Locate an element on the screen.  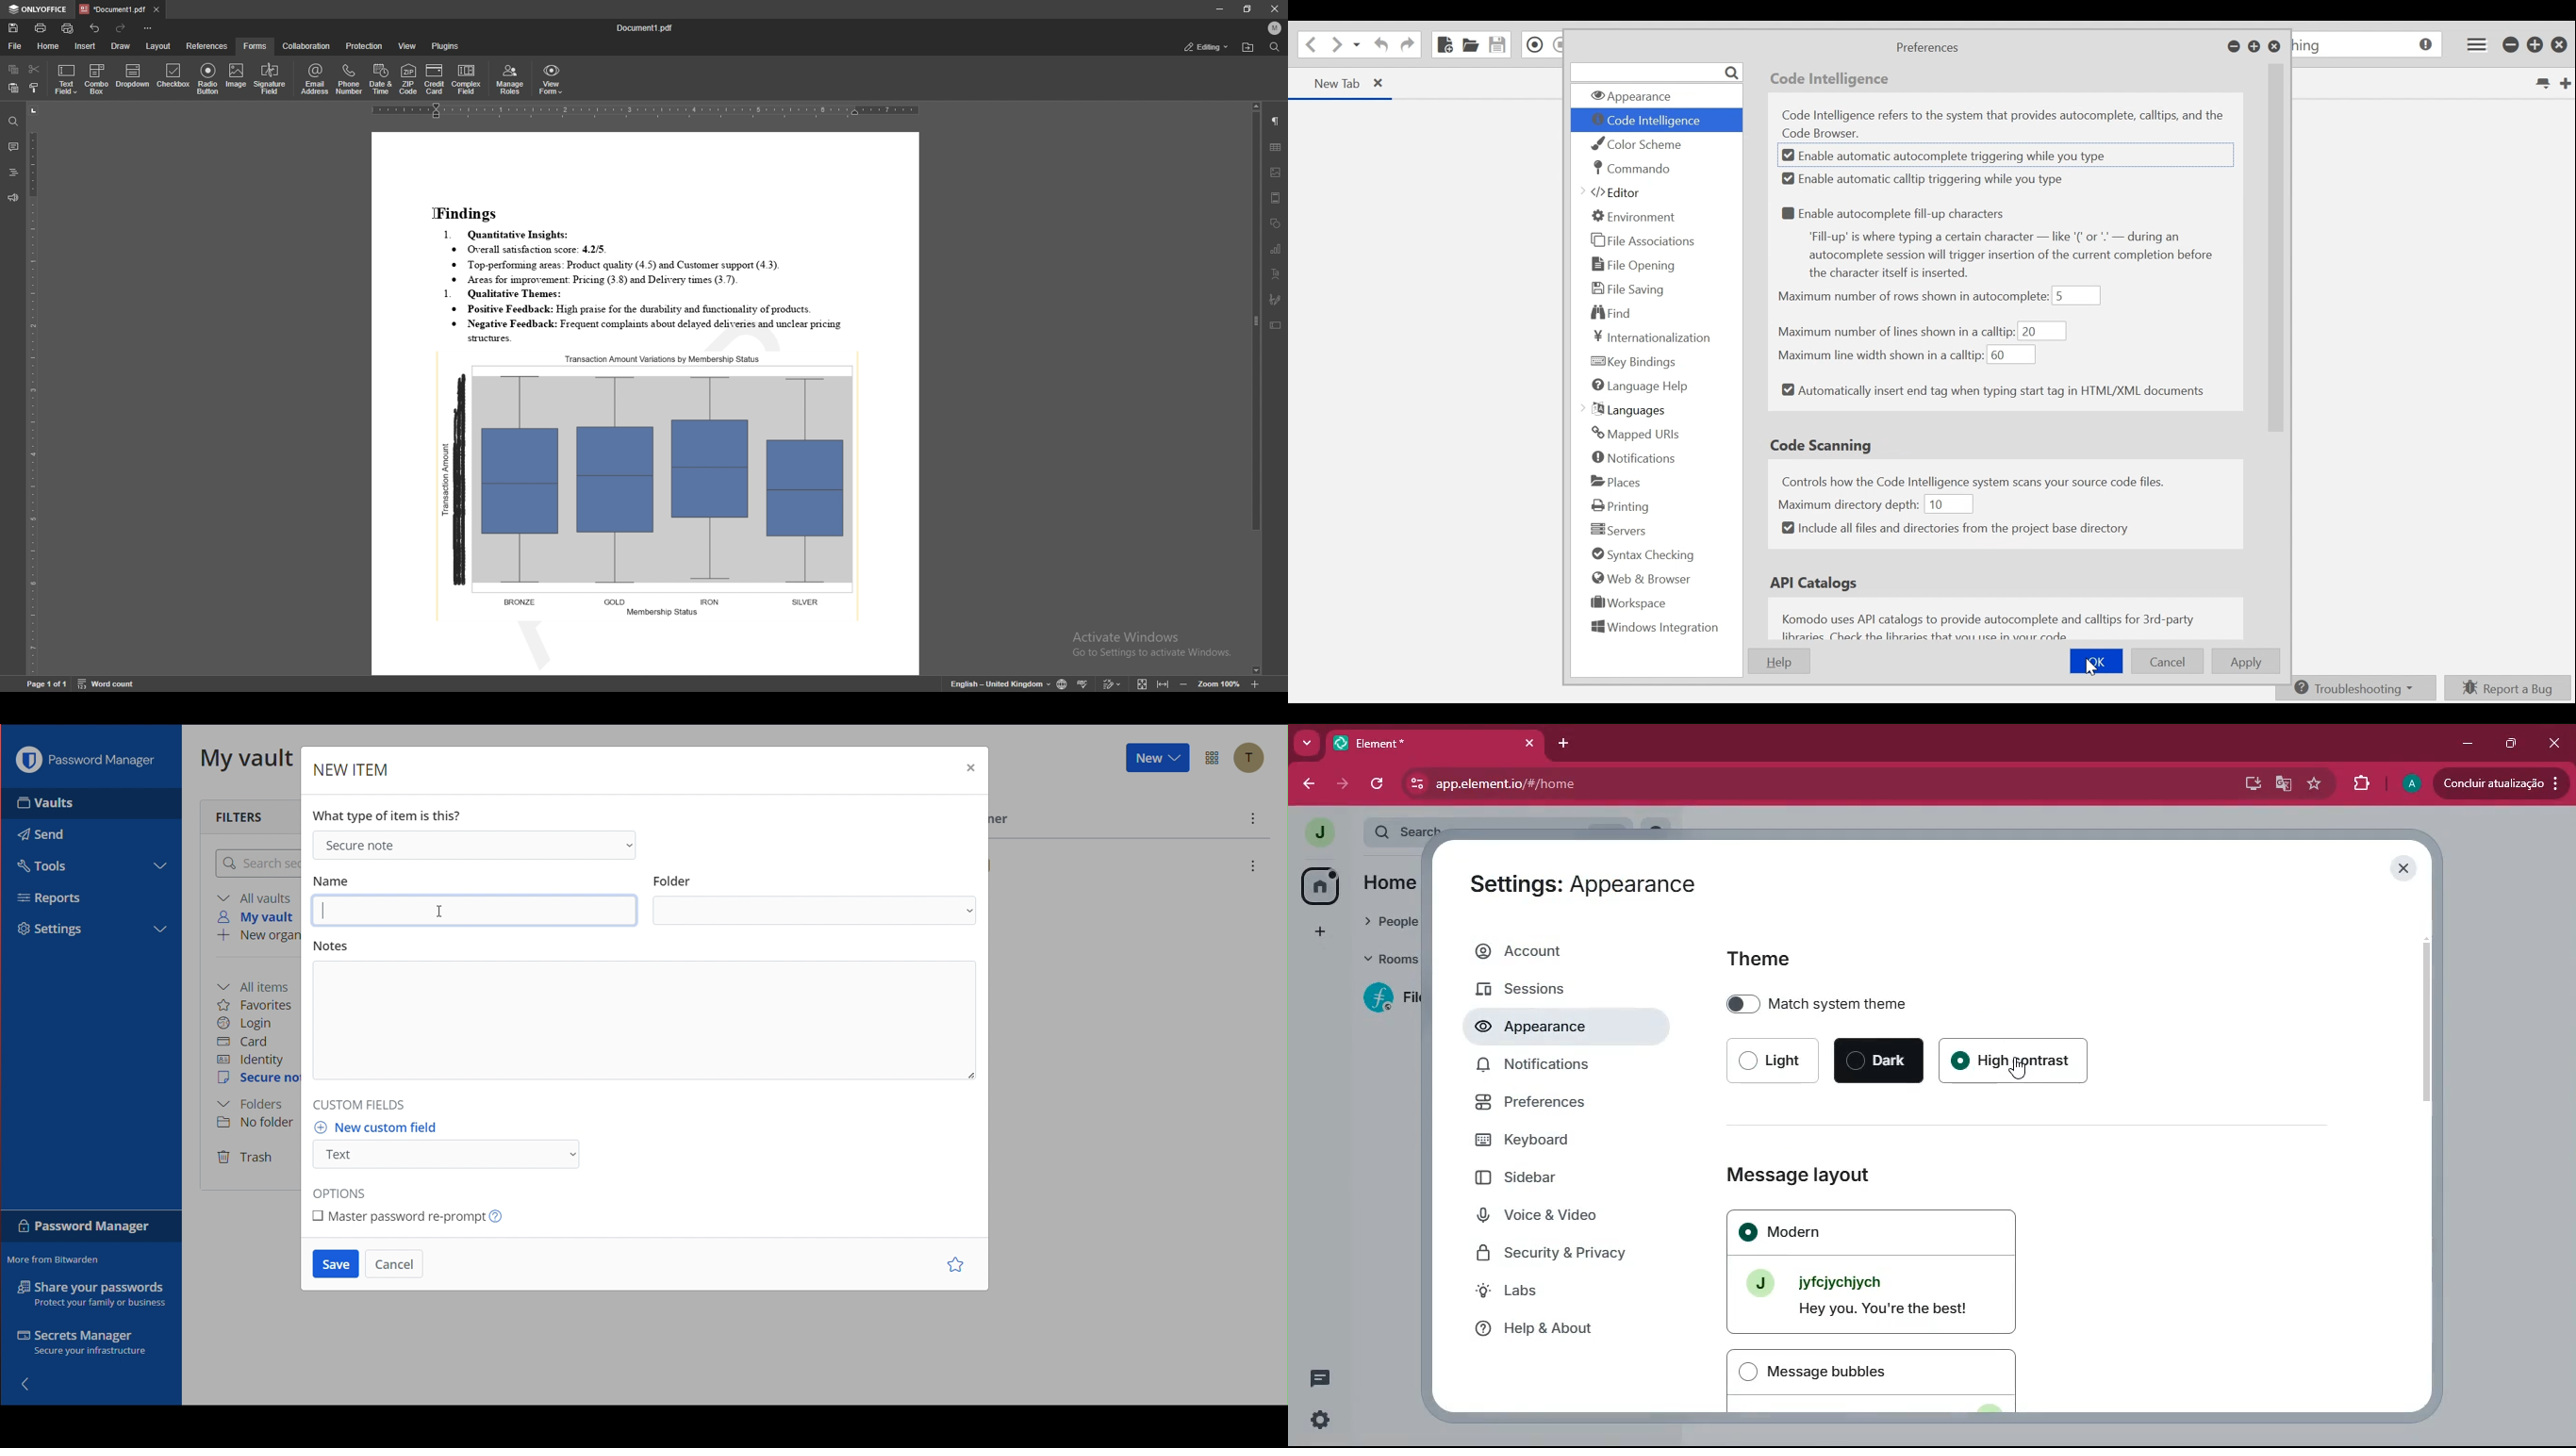
New custom field is located at coordinates (383, 1128).